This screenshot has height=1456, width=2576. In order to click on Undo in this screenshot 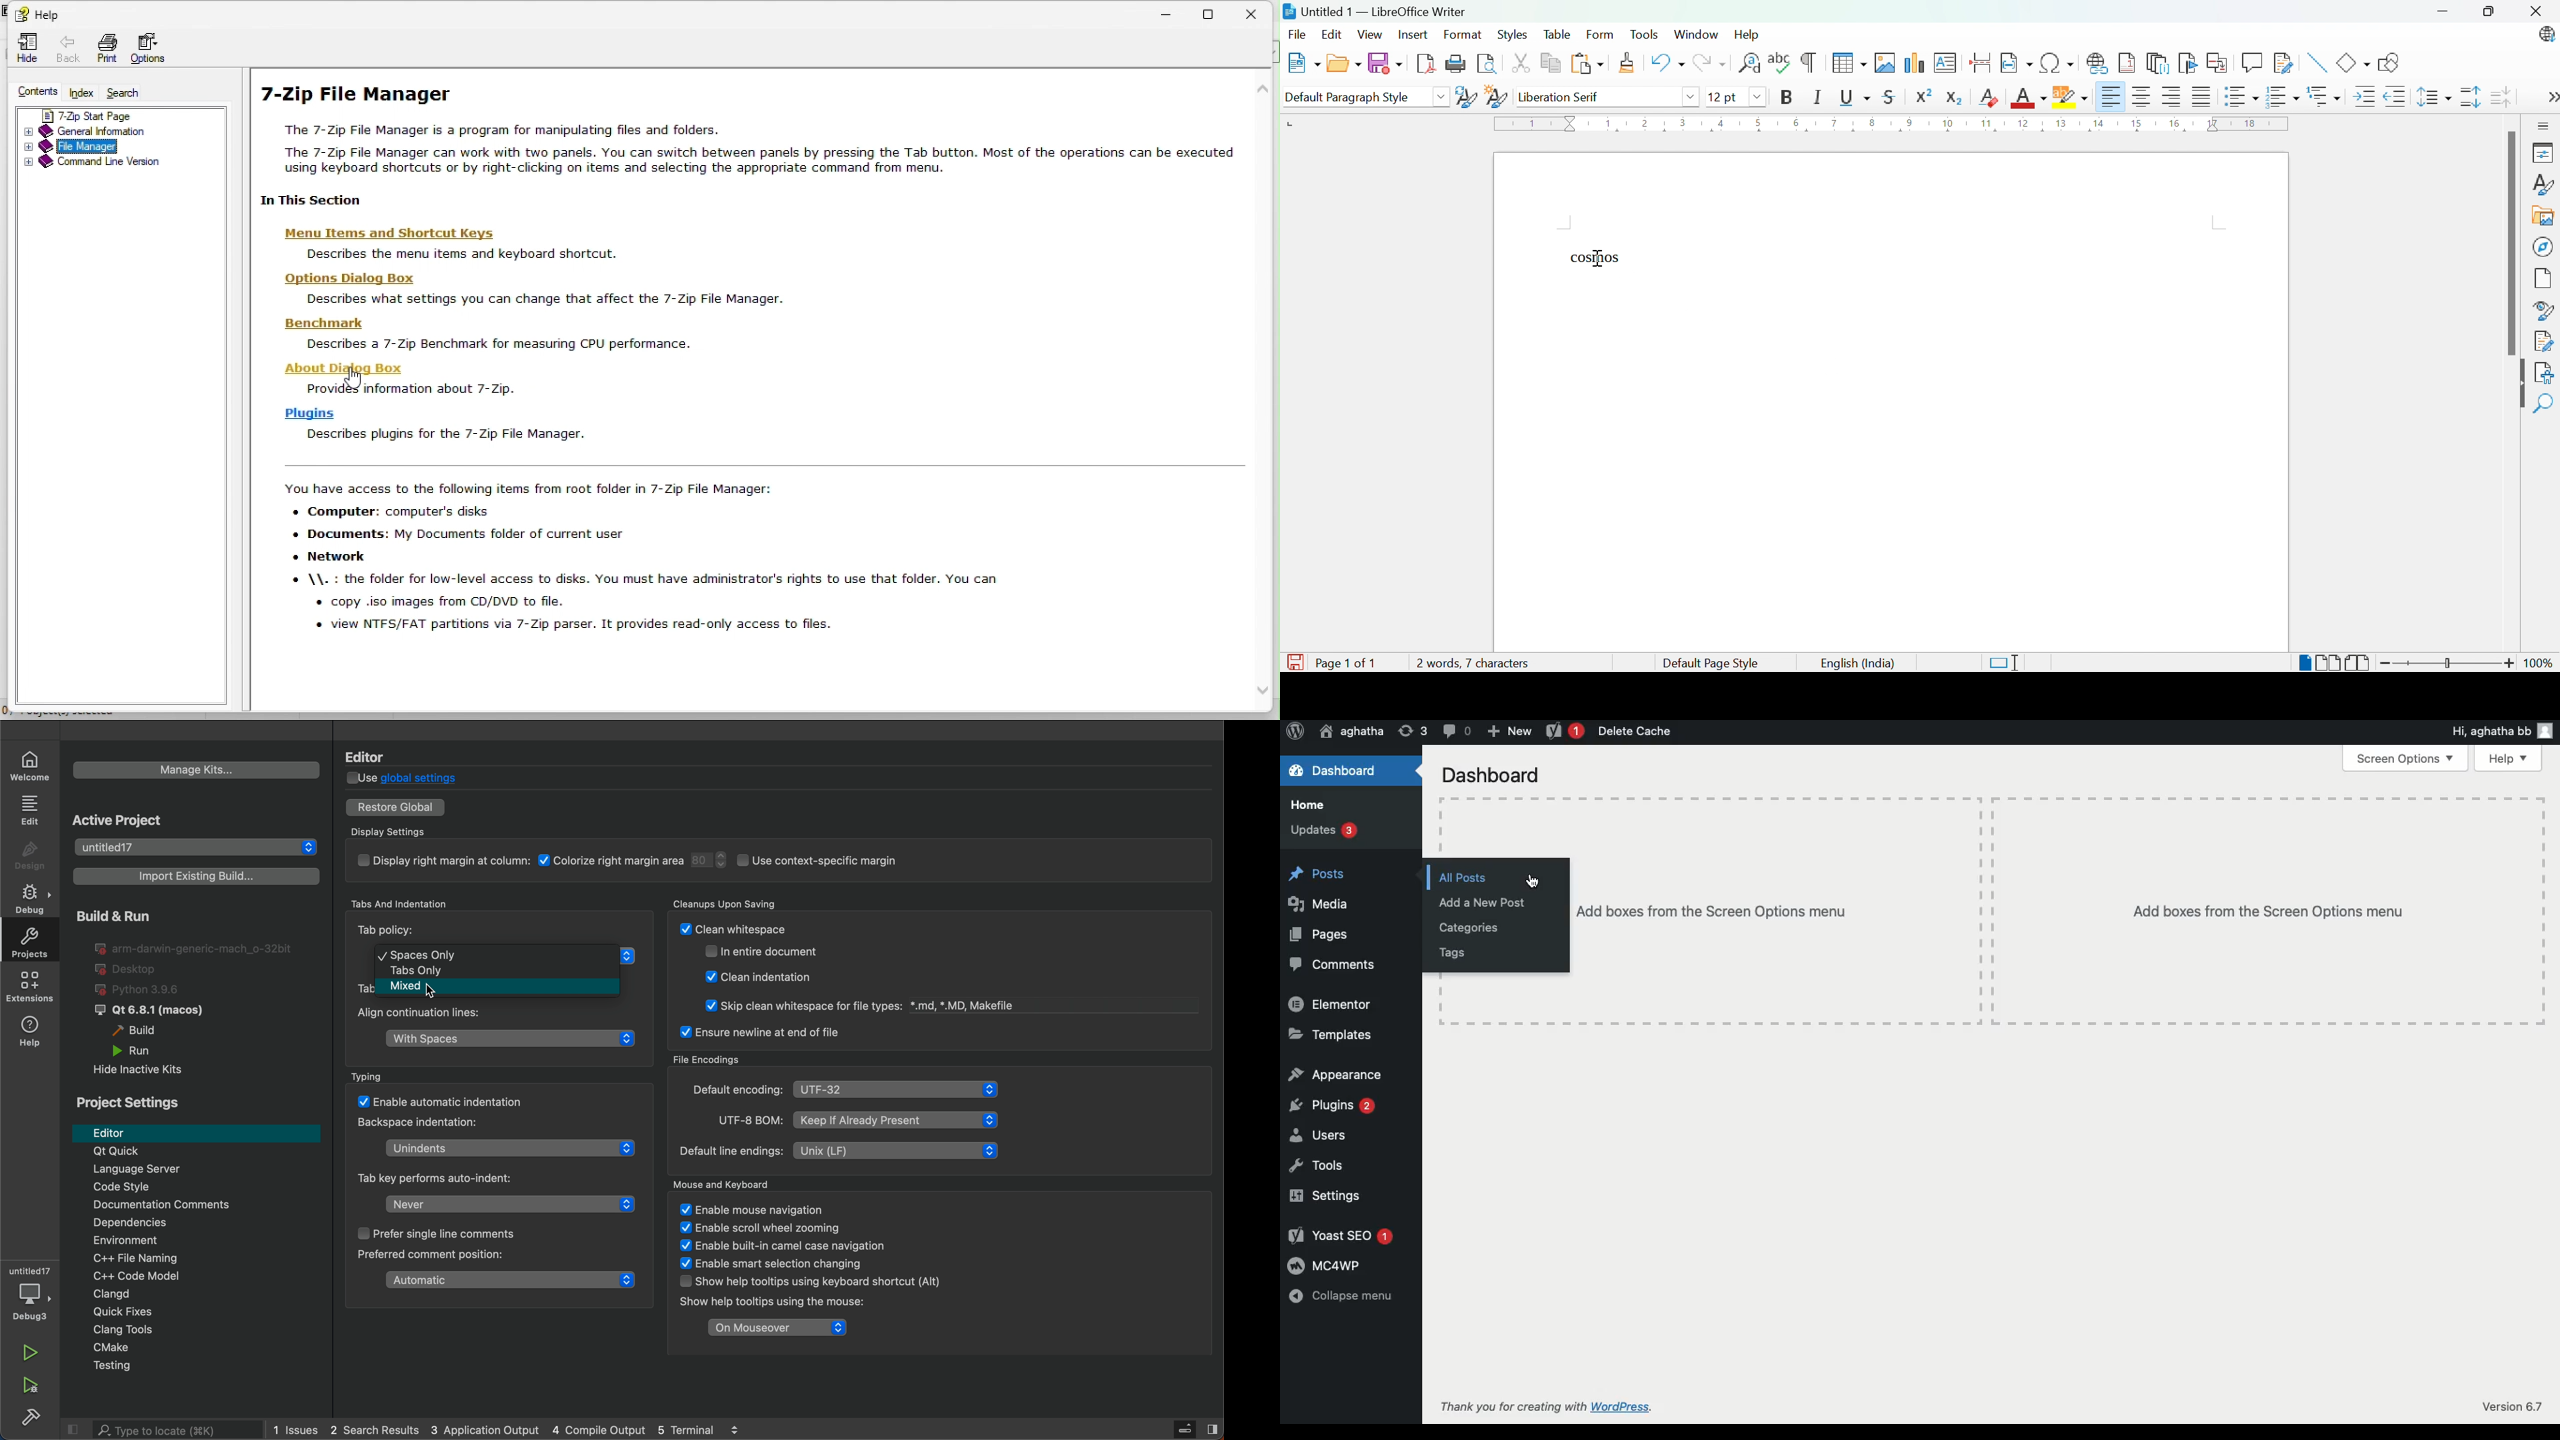, I will do `click(1667, 62)`.